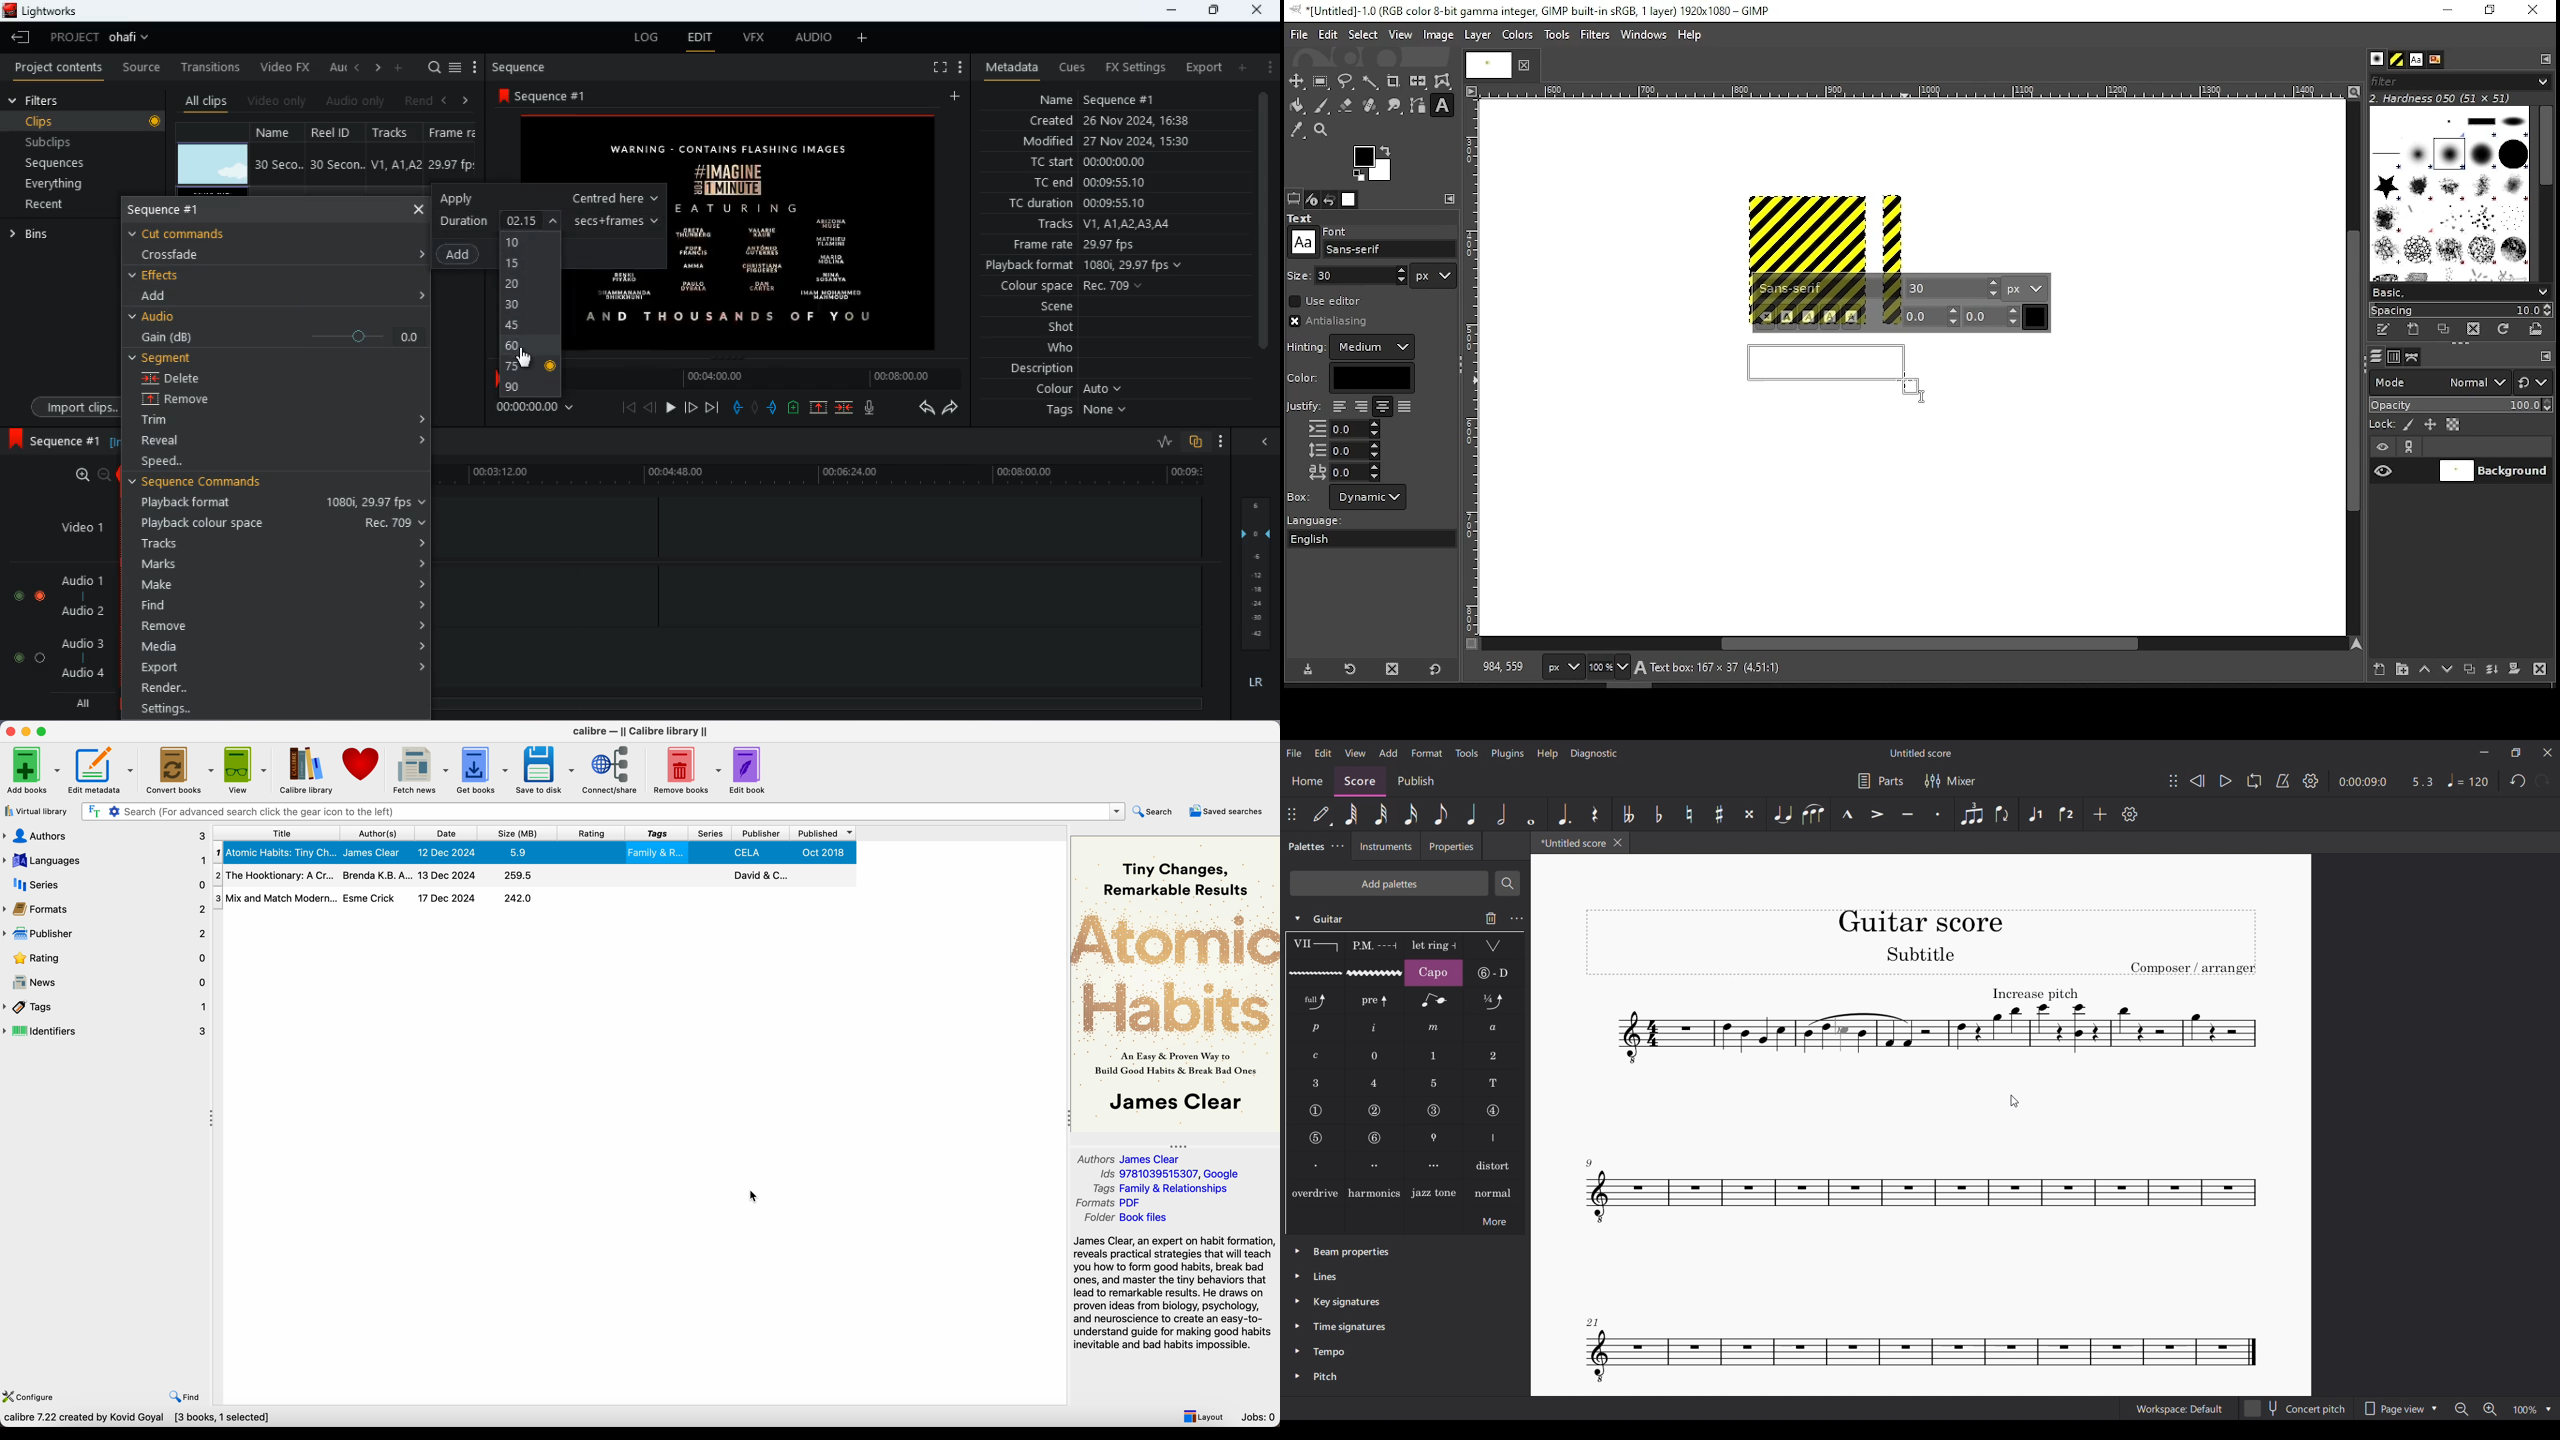  Describe the element at coordinates (2179, 1409) in the screenshot. I see `Current workspace setting` at that location.